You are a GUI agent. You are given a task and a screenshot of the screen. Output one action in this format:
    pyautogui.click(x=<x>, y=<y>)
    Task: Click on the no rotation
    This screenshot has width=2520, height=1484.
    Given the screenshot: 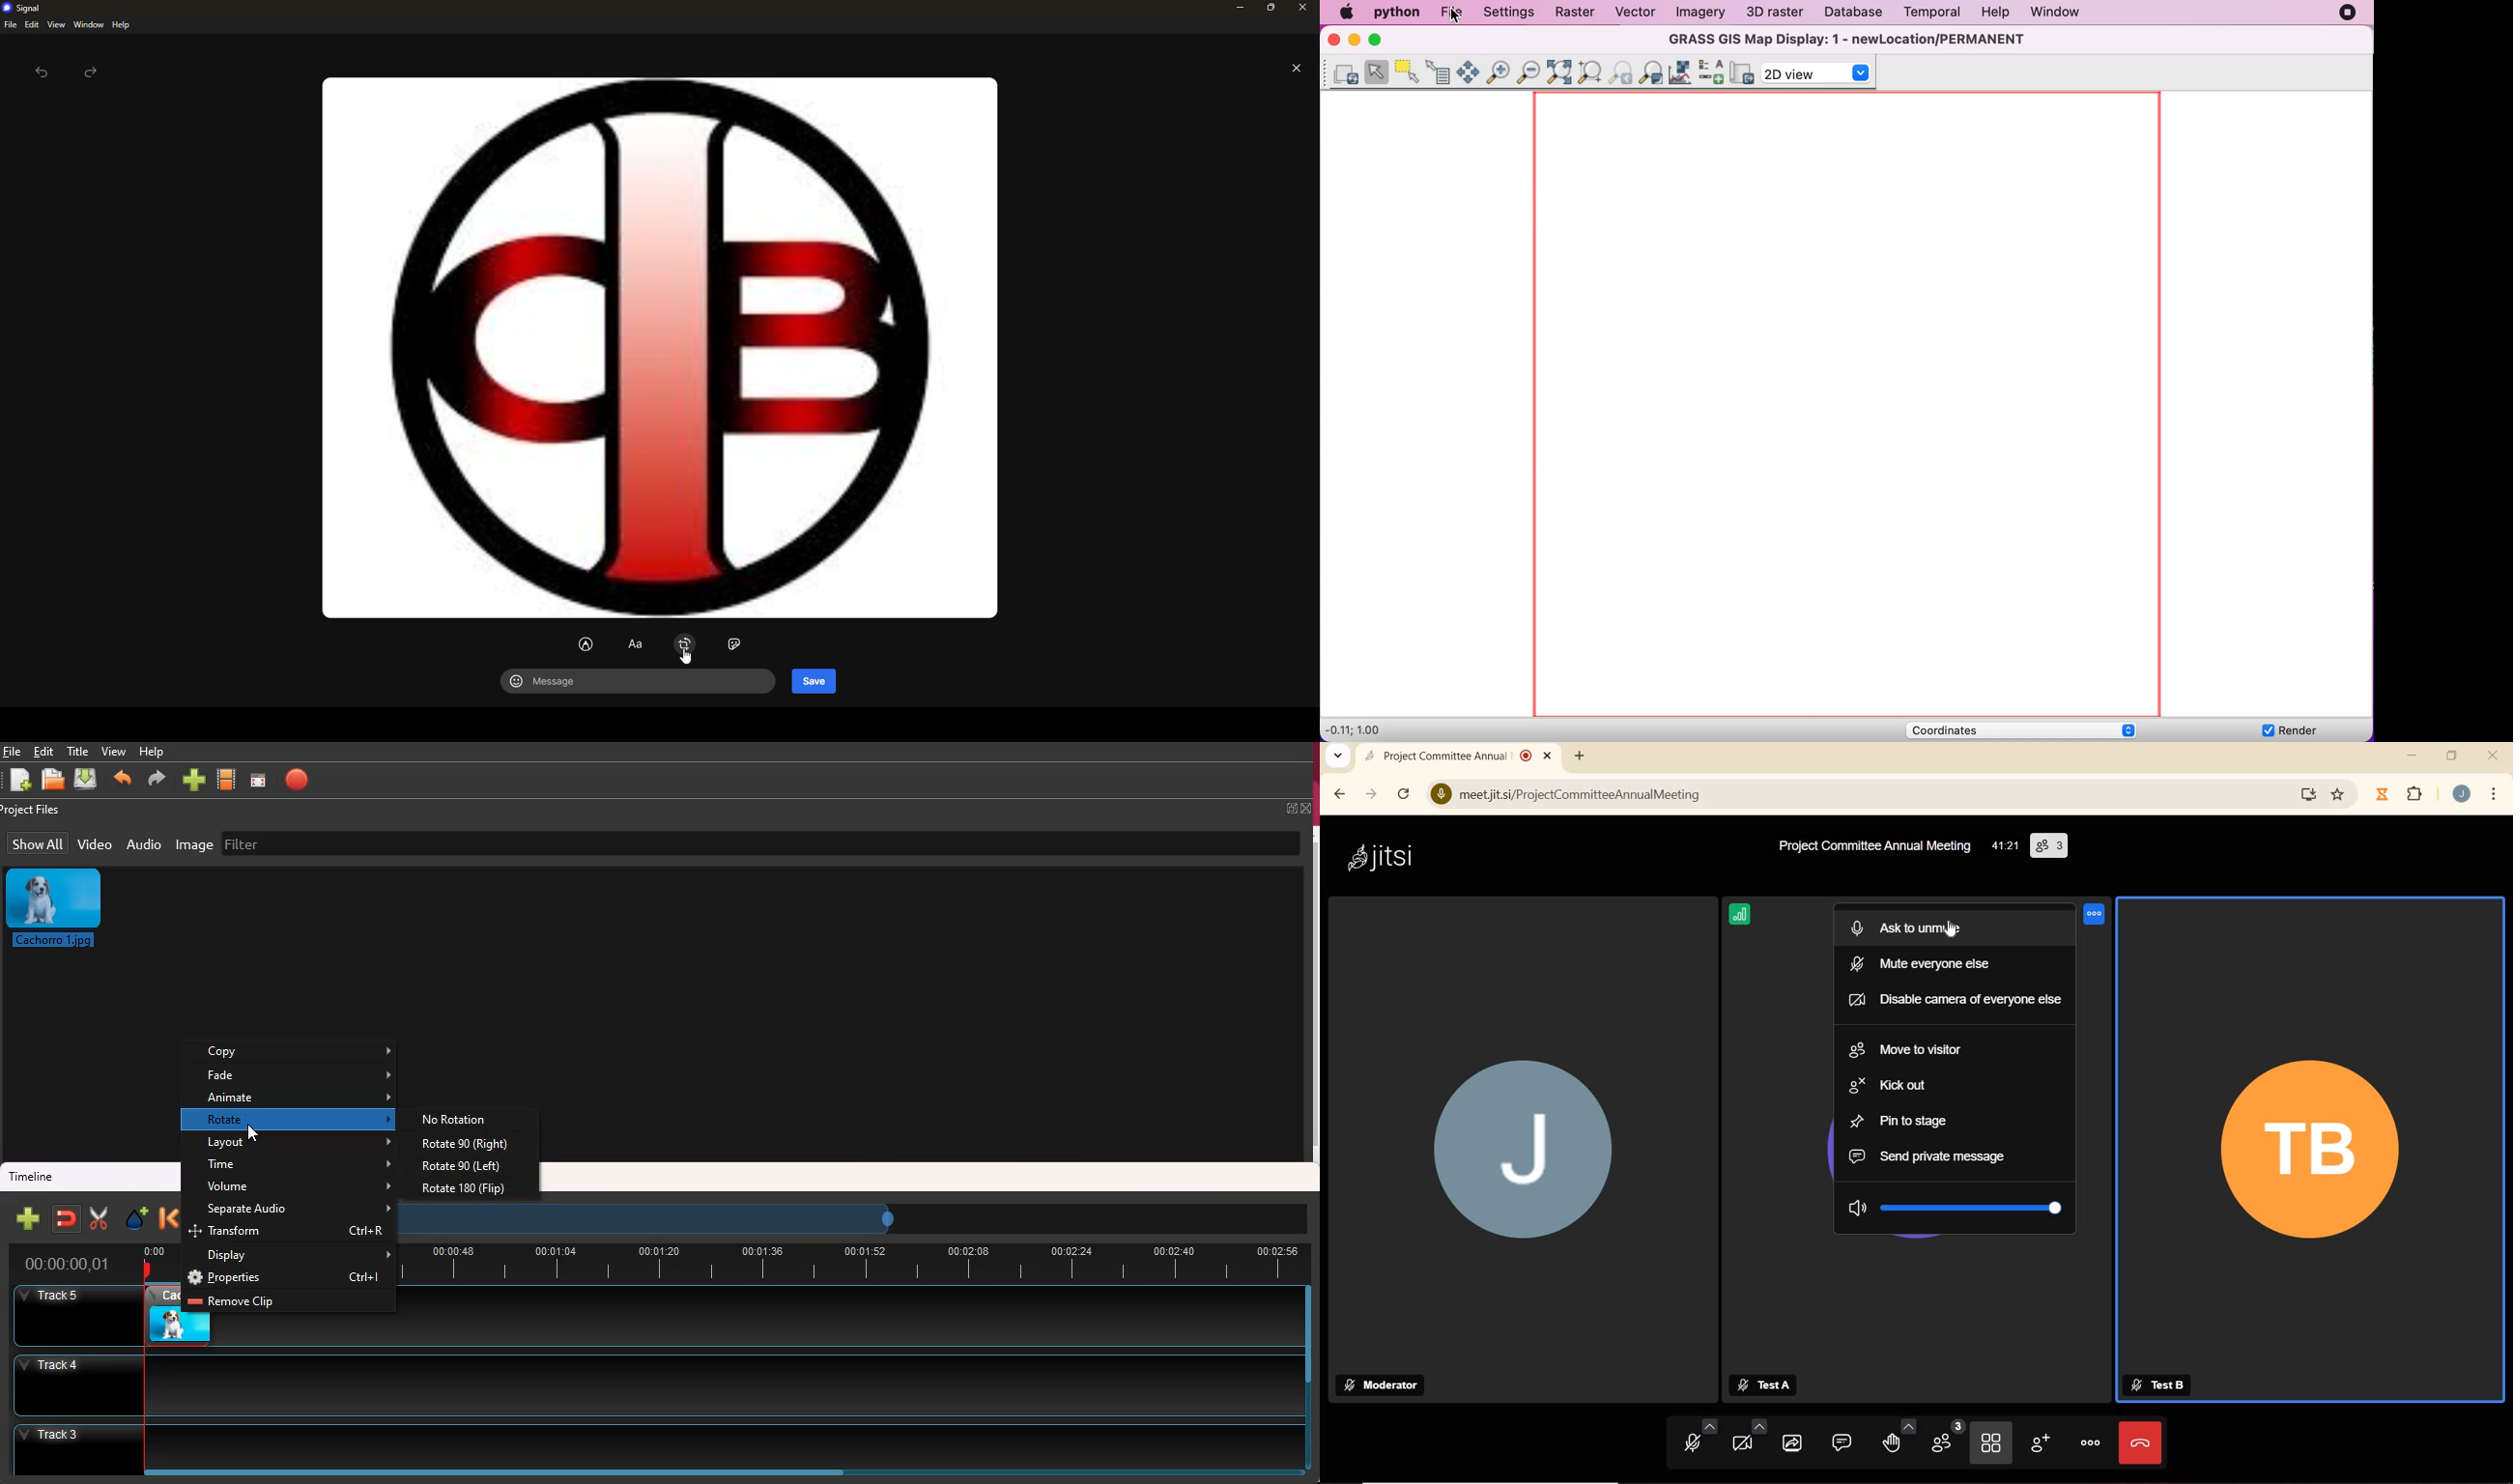 What is the action you would take?
    pyautogui.click(x=460, y=1120)
    